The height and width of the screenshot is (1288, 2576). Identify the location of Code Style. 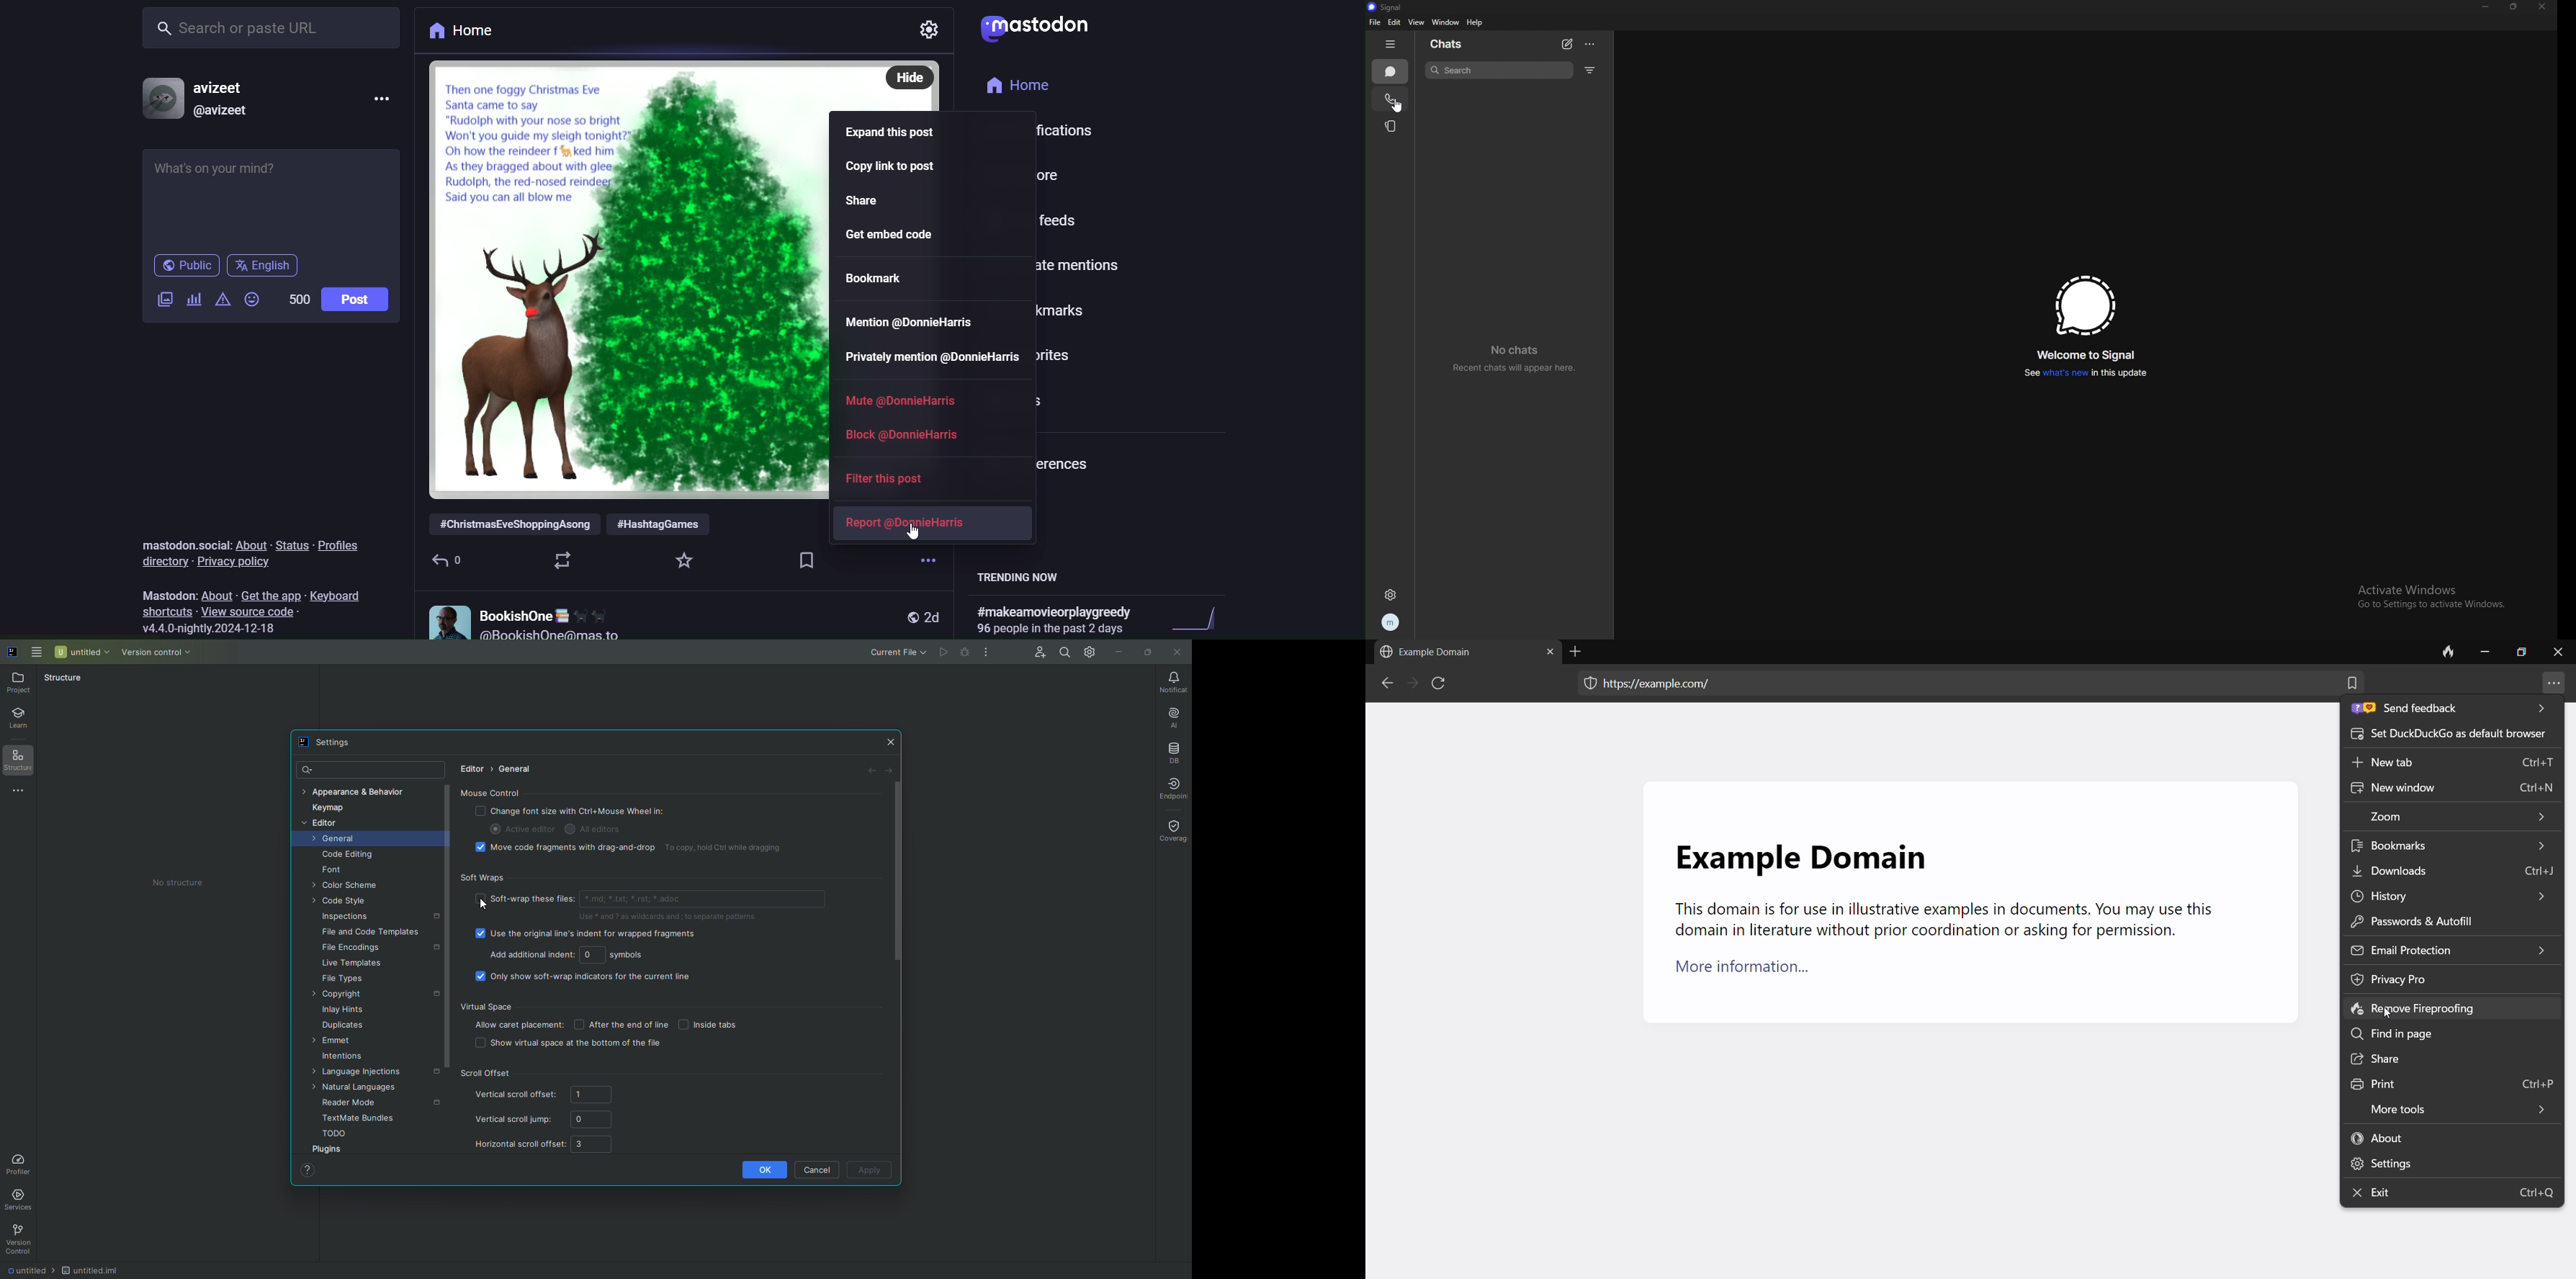
(340, 903).